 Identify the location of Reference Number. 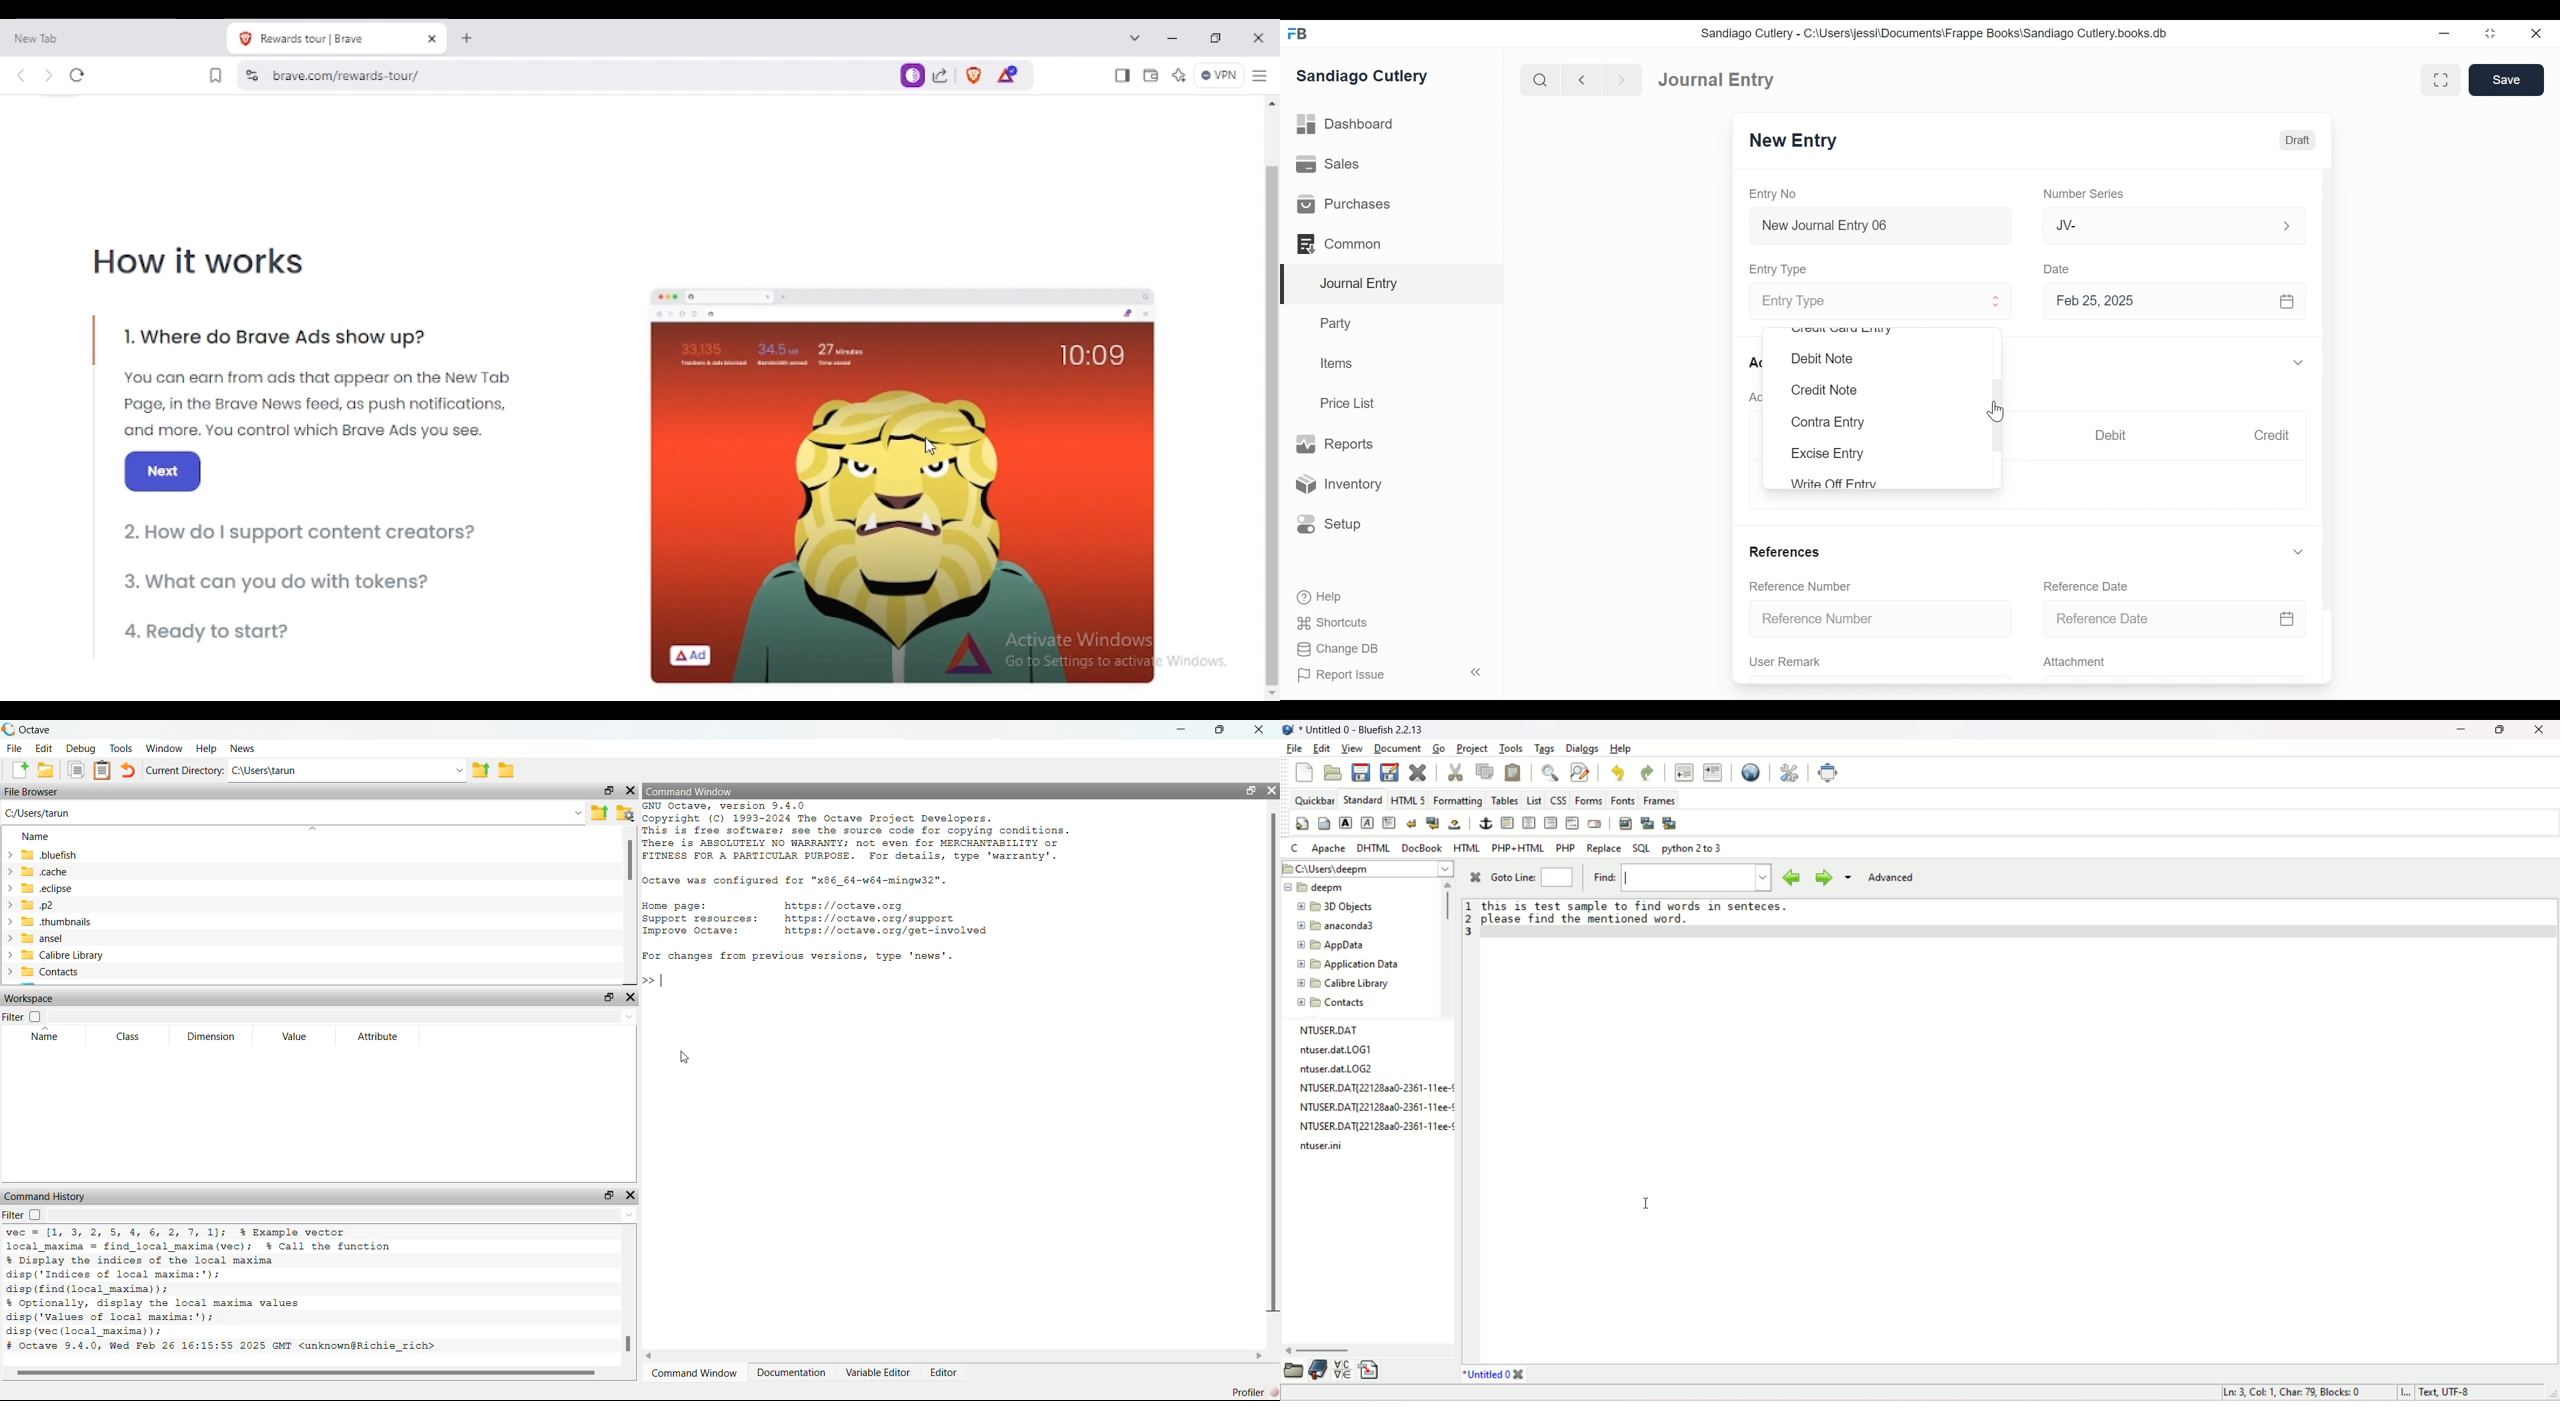
(1800, 585).